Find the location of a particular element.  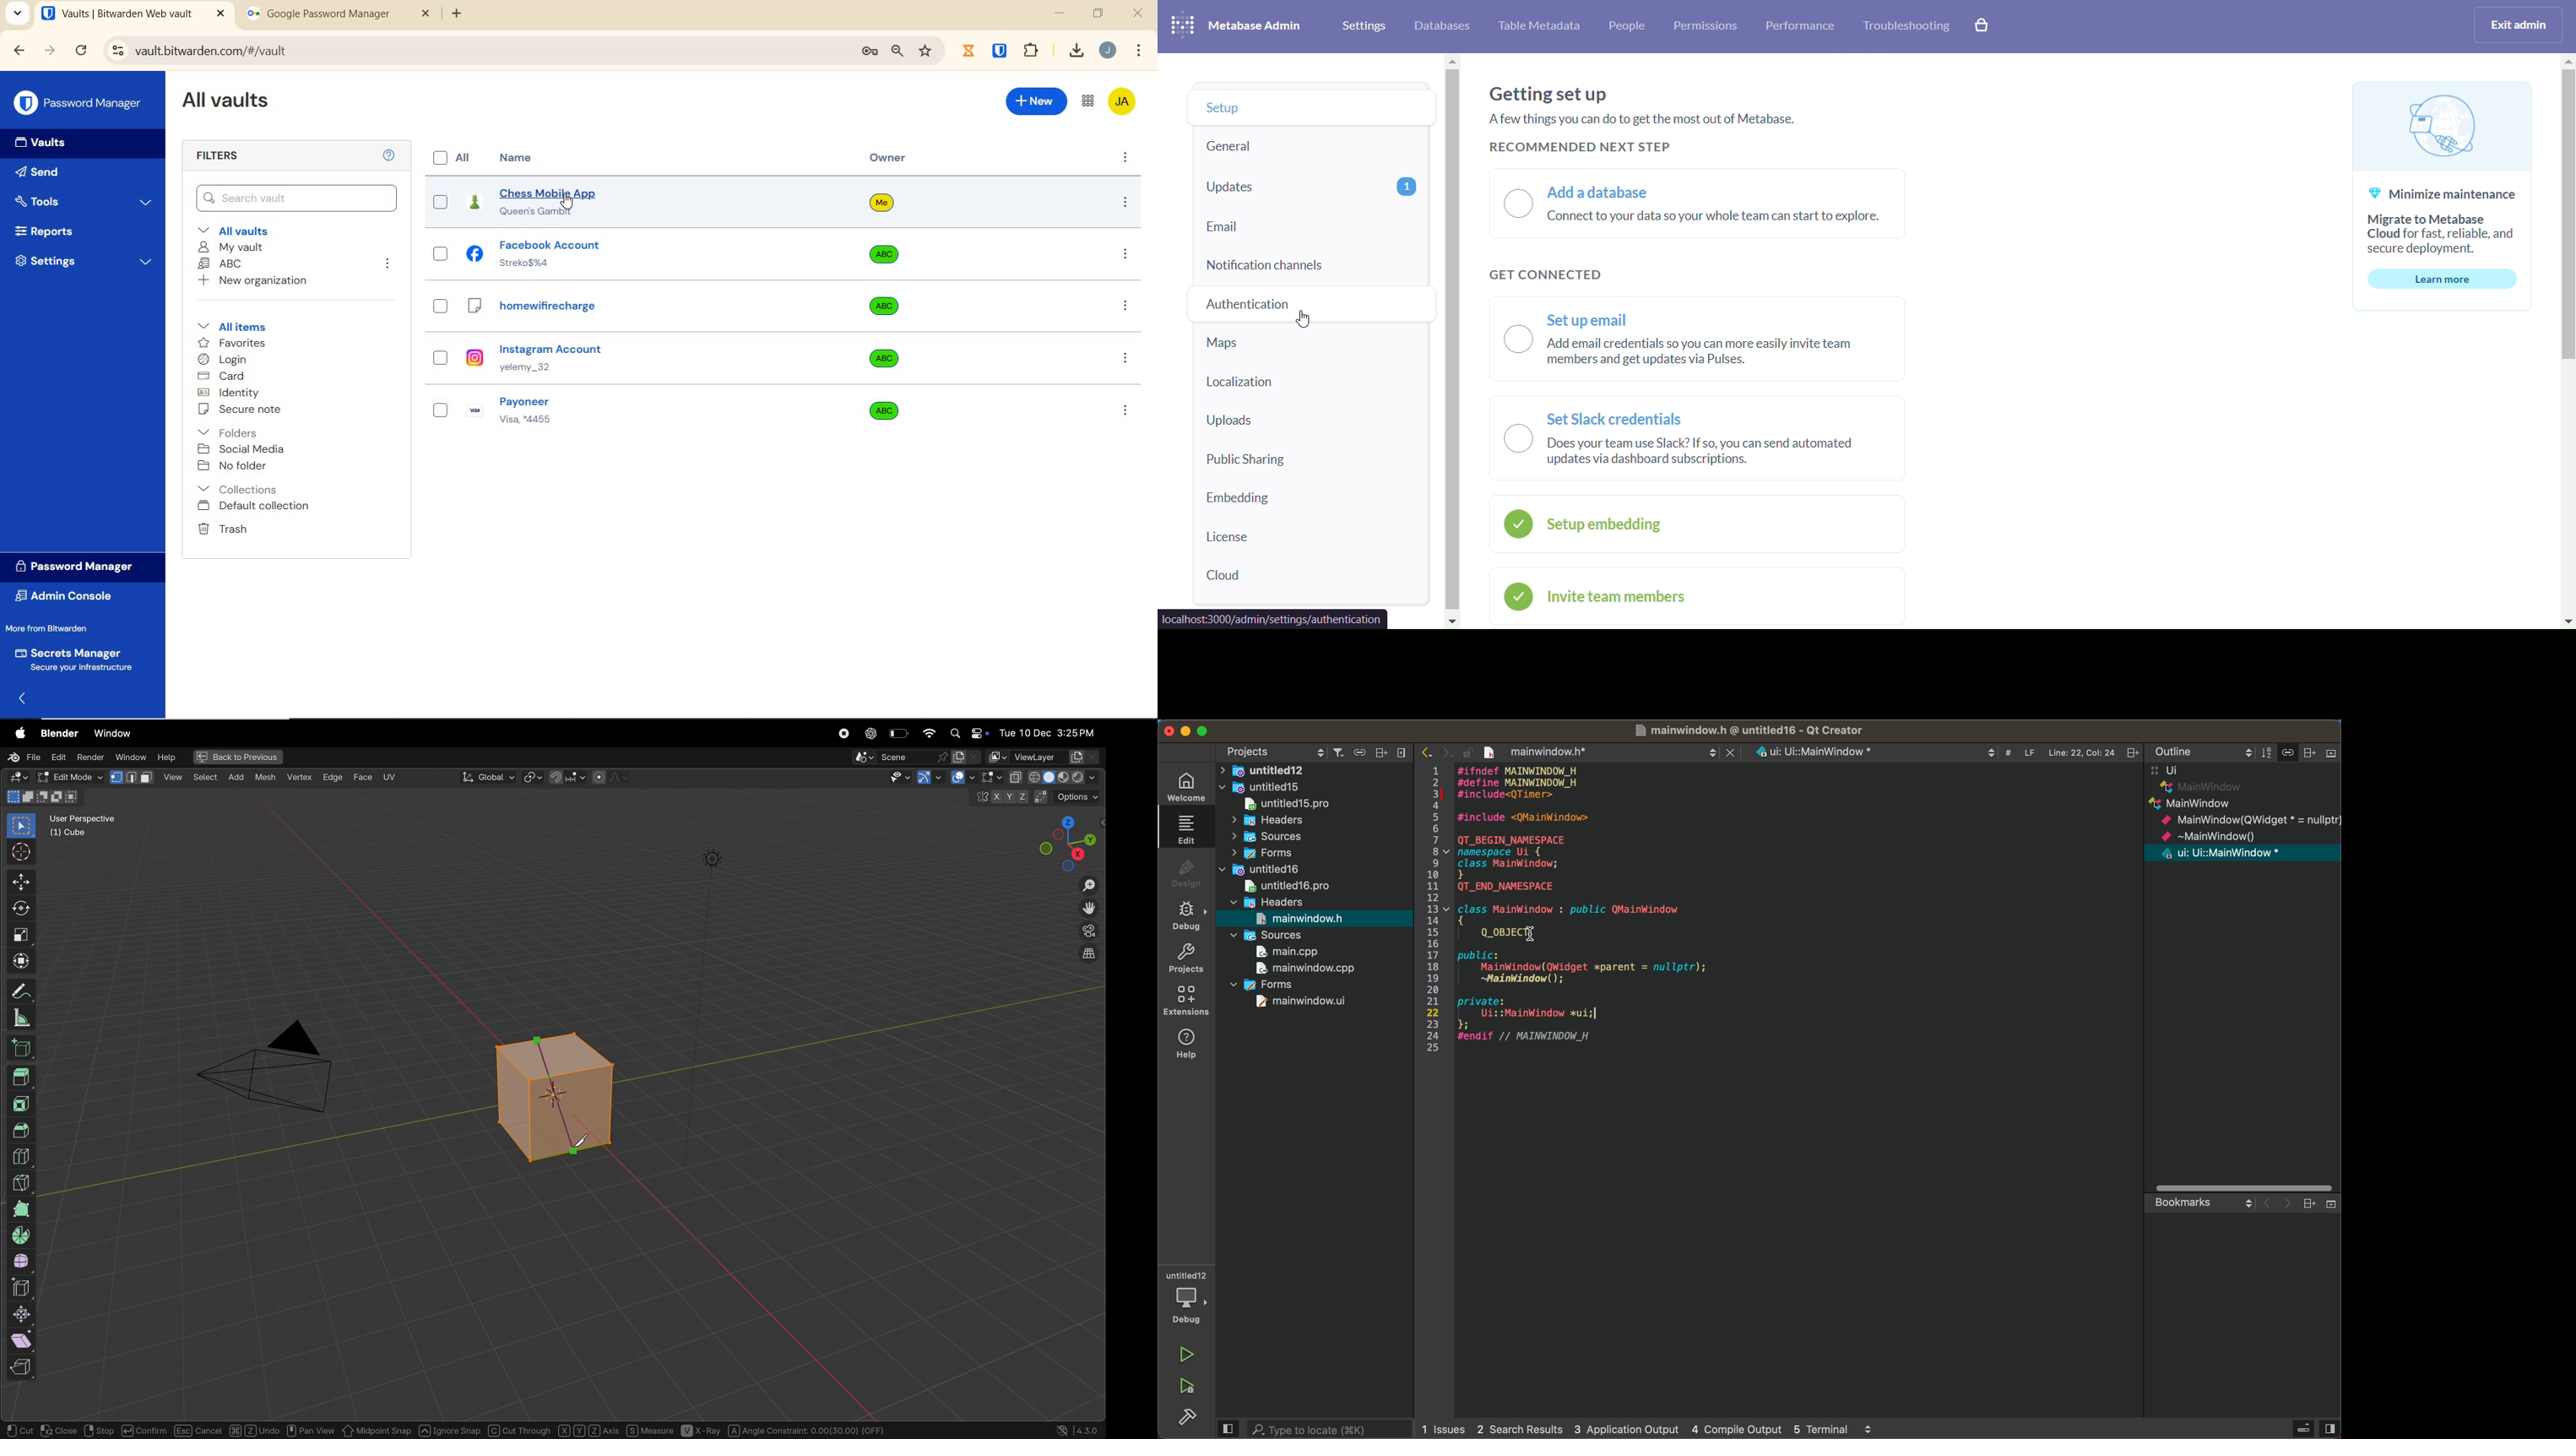

abc is located at coordinates (879, 405).